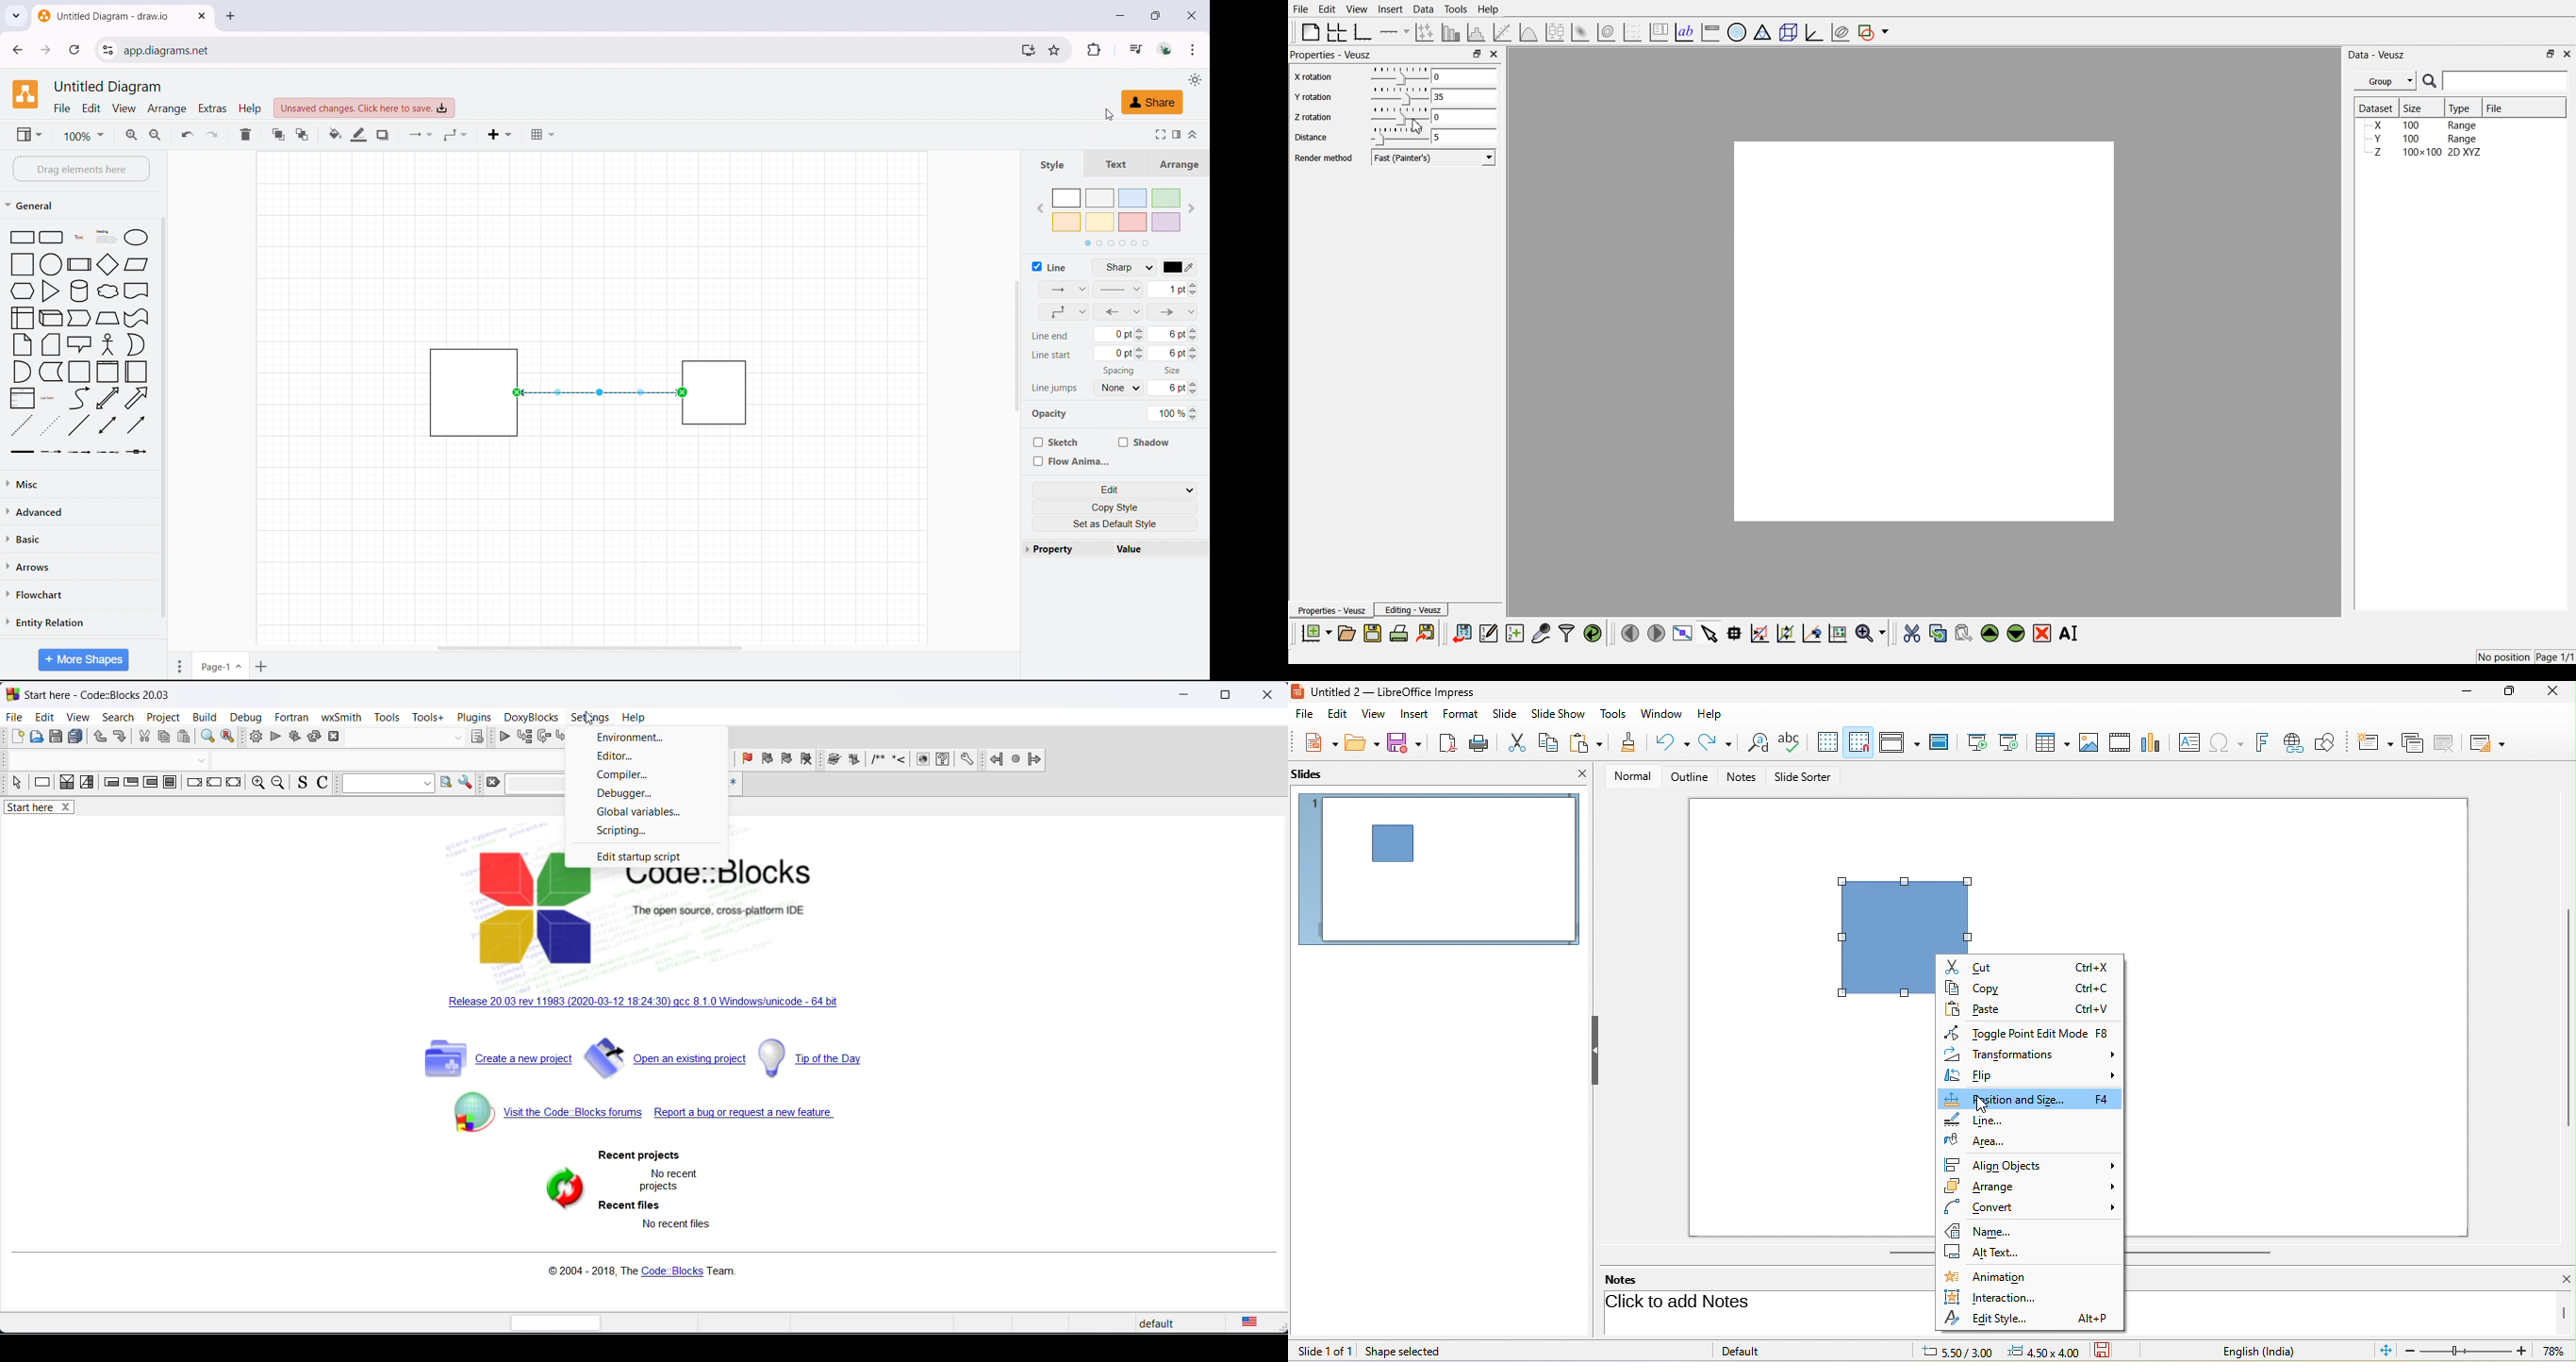 This screenshot has width=2576, height=1372. What do you see at coordinates (33, 205) in the screenshot?
I see `general` at bounding box center [33, 205].